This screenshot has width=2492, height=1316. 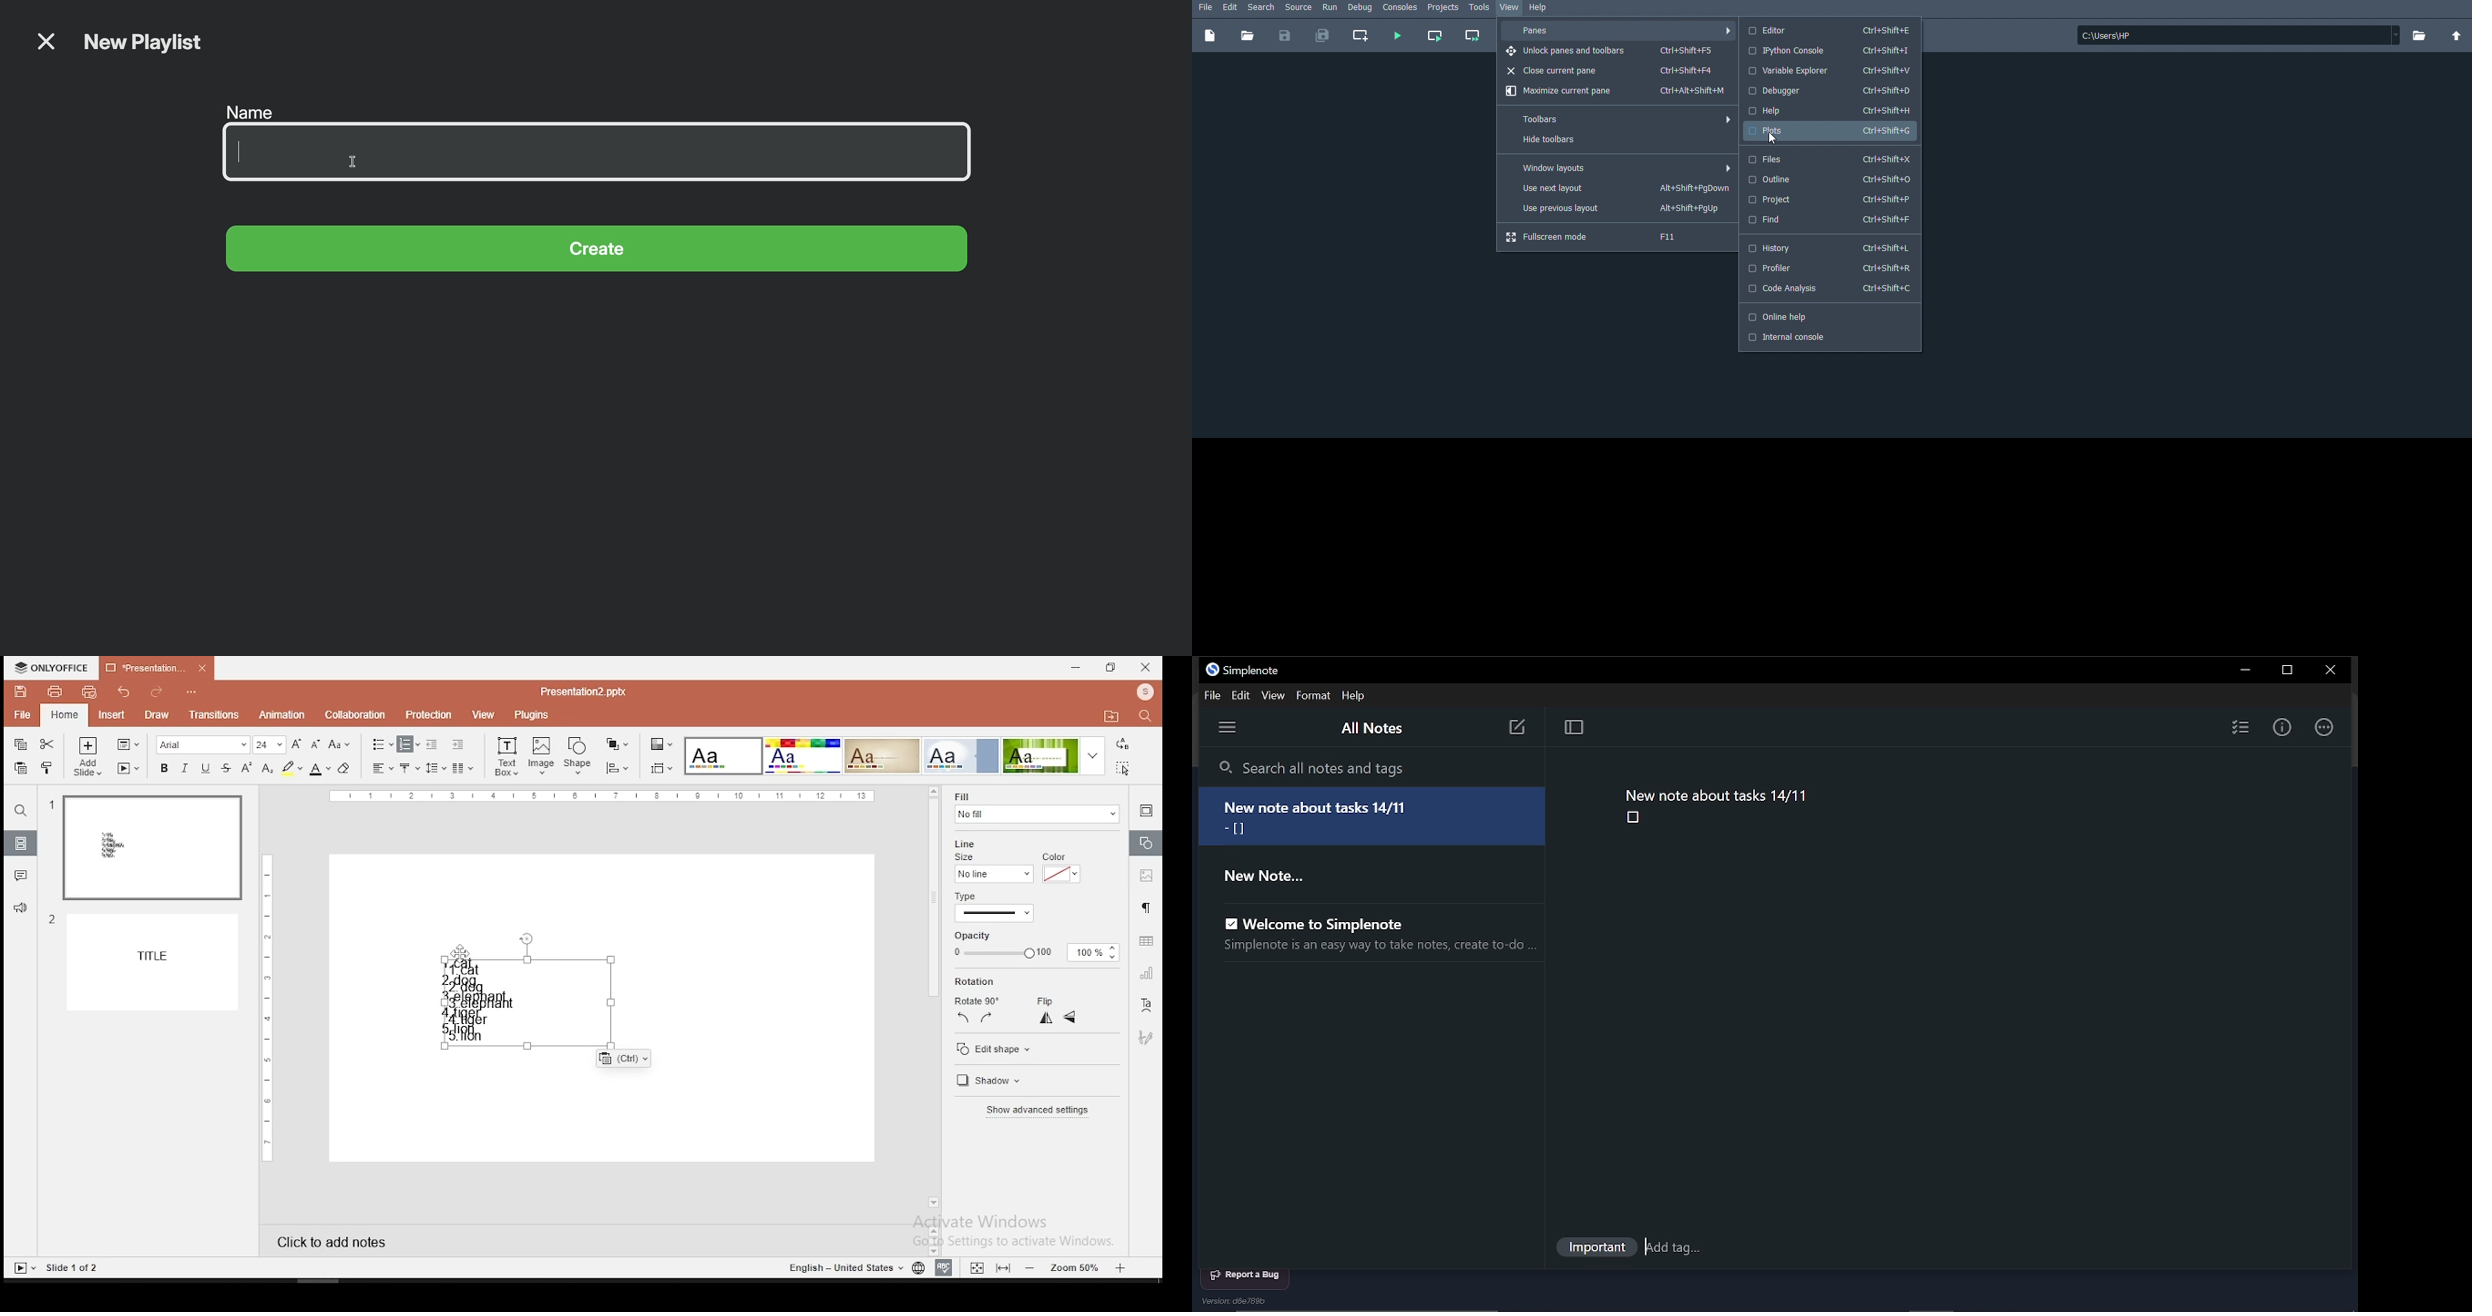 I want to click on Menu, so click(x=1228, y=728).